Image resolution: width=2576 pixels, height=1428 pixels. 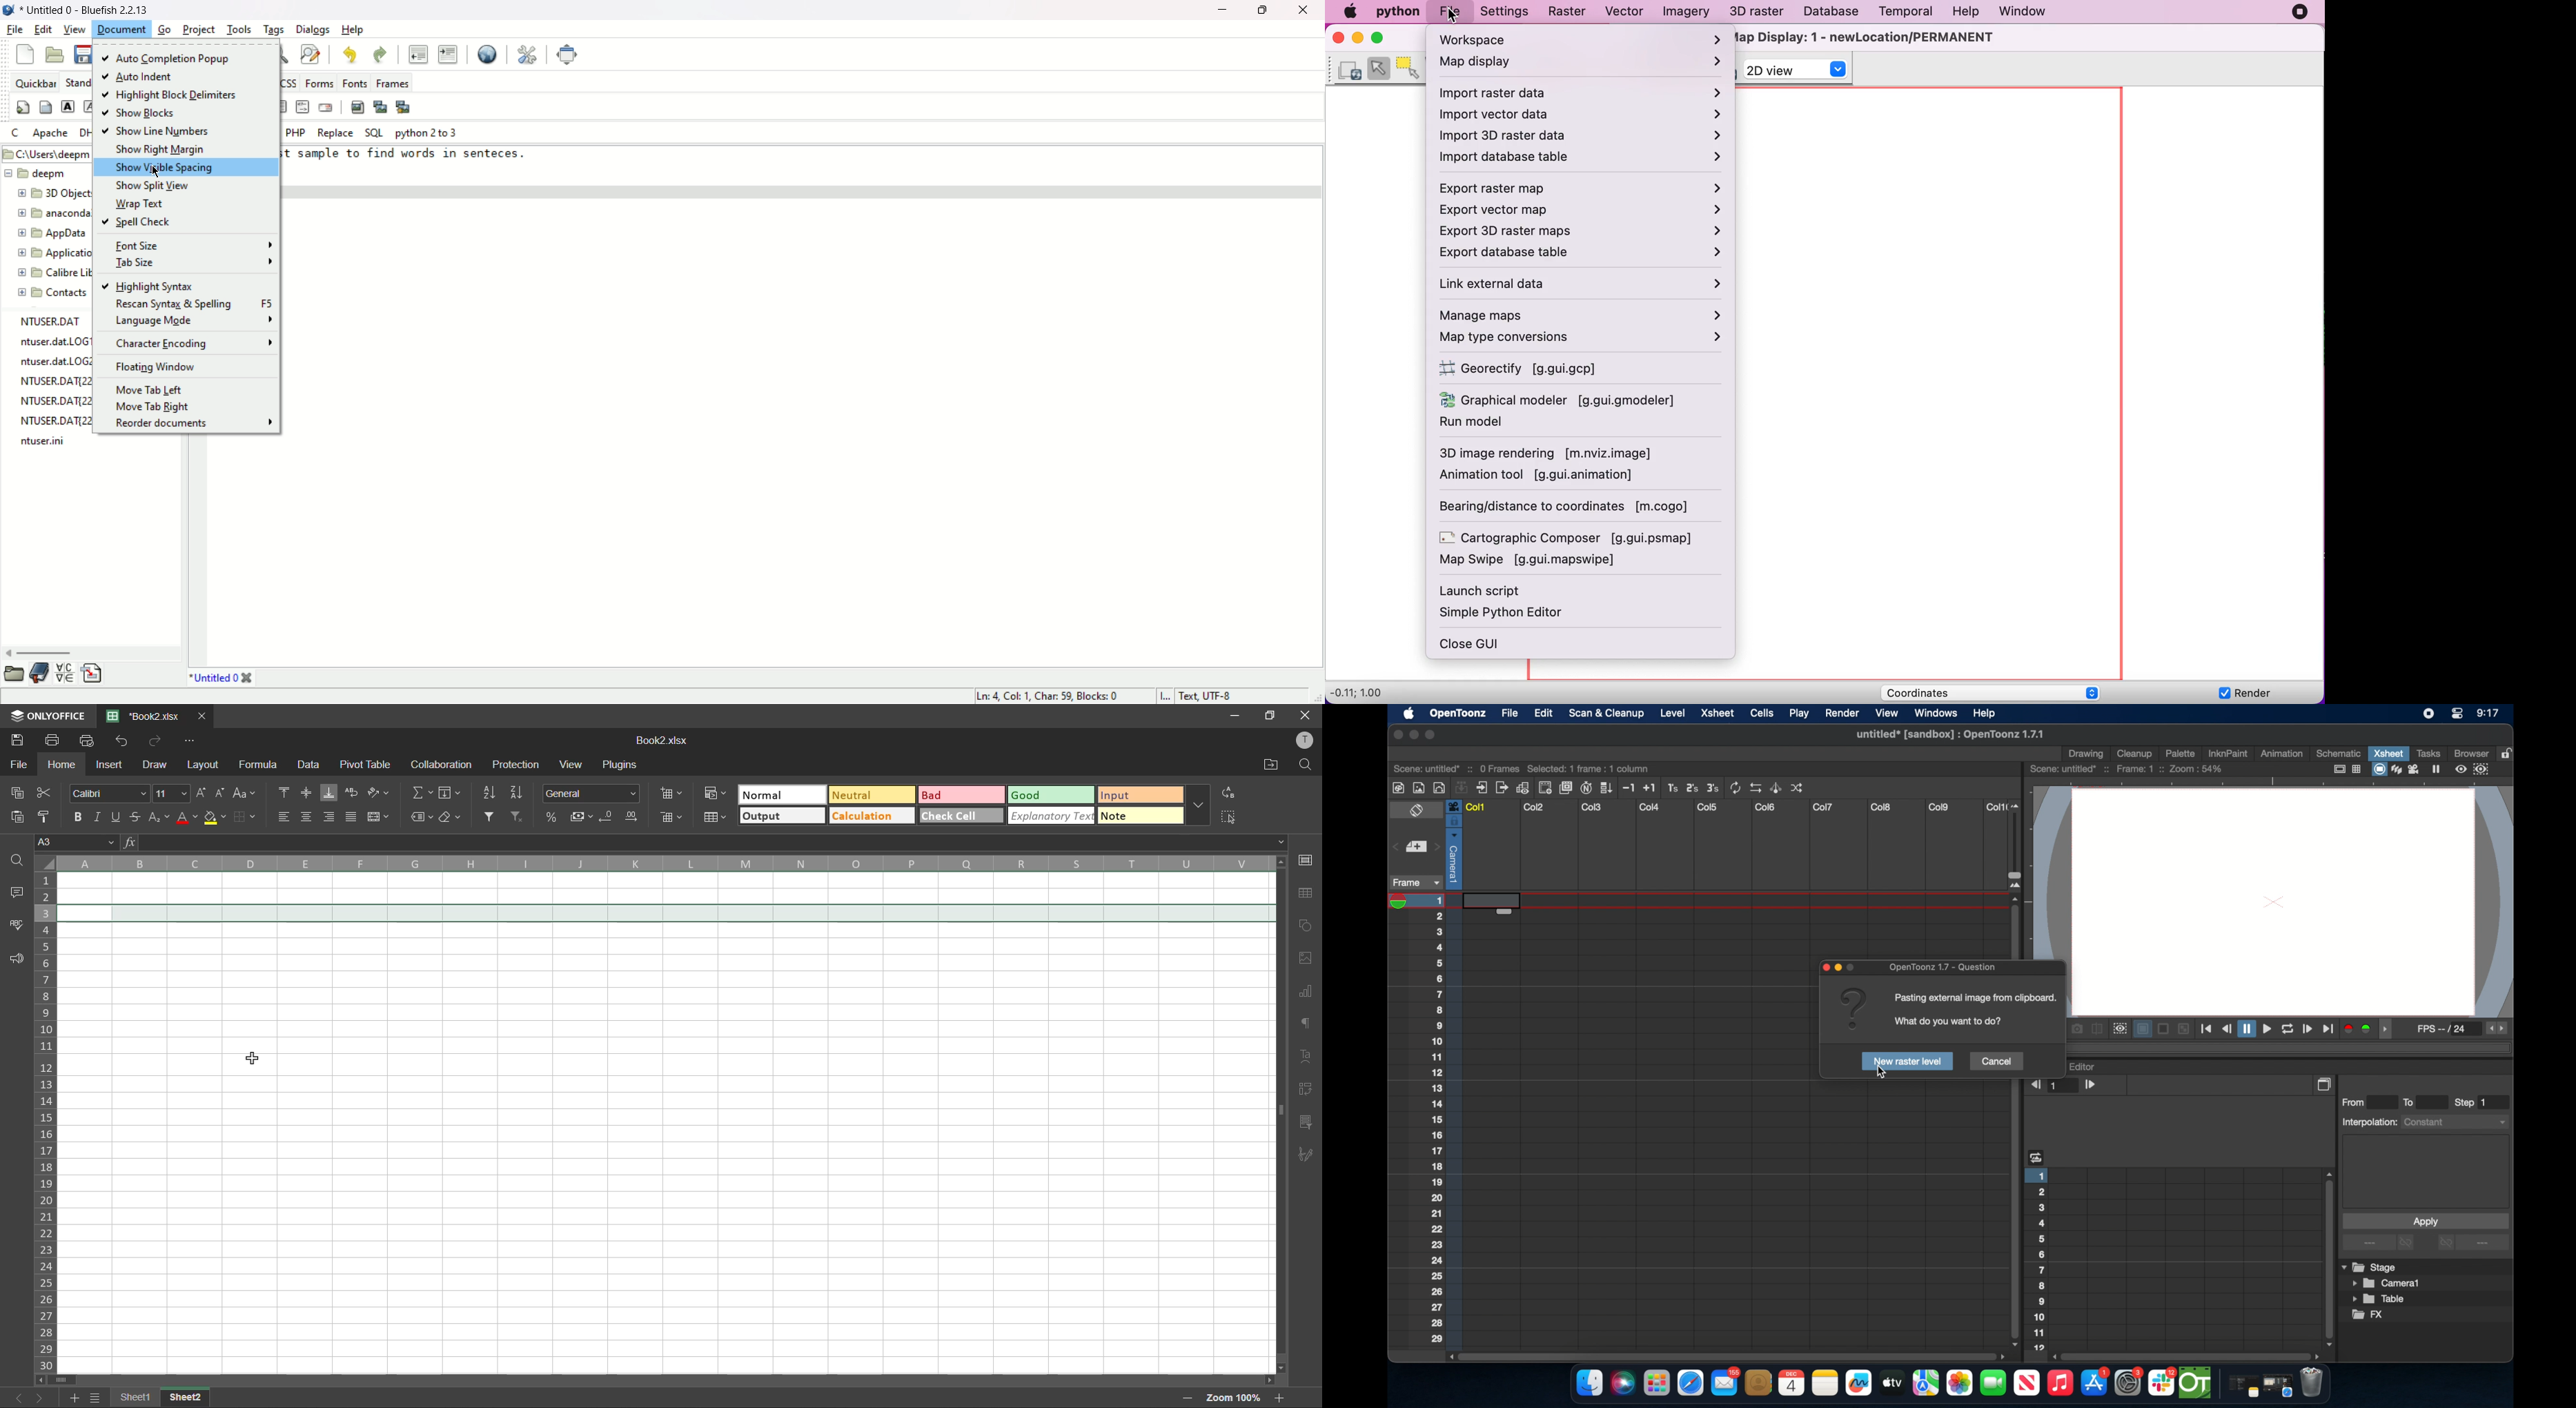 I want to click on photos, so click(x=1959, y=1383).